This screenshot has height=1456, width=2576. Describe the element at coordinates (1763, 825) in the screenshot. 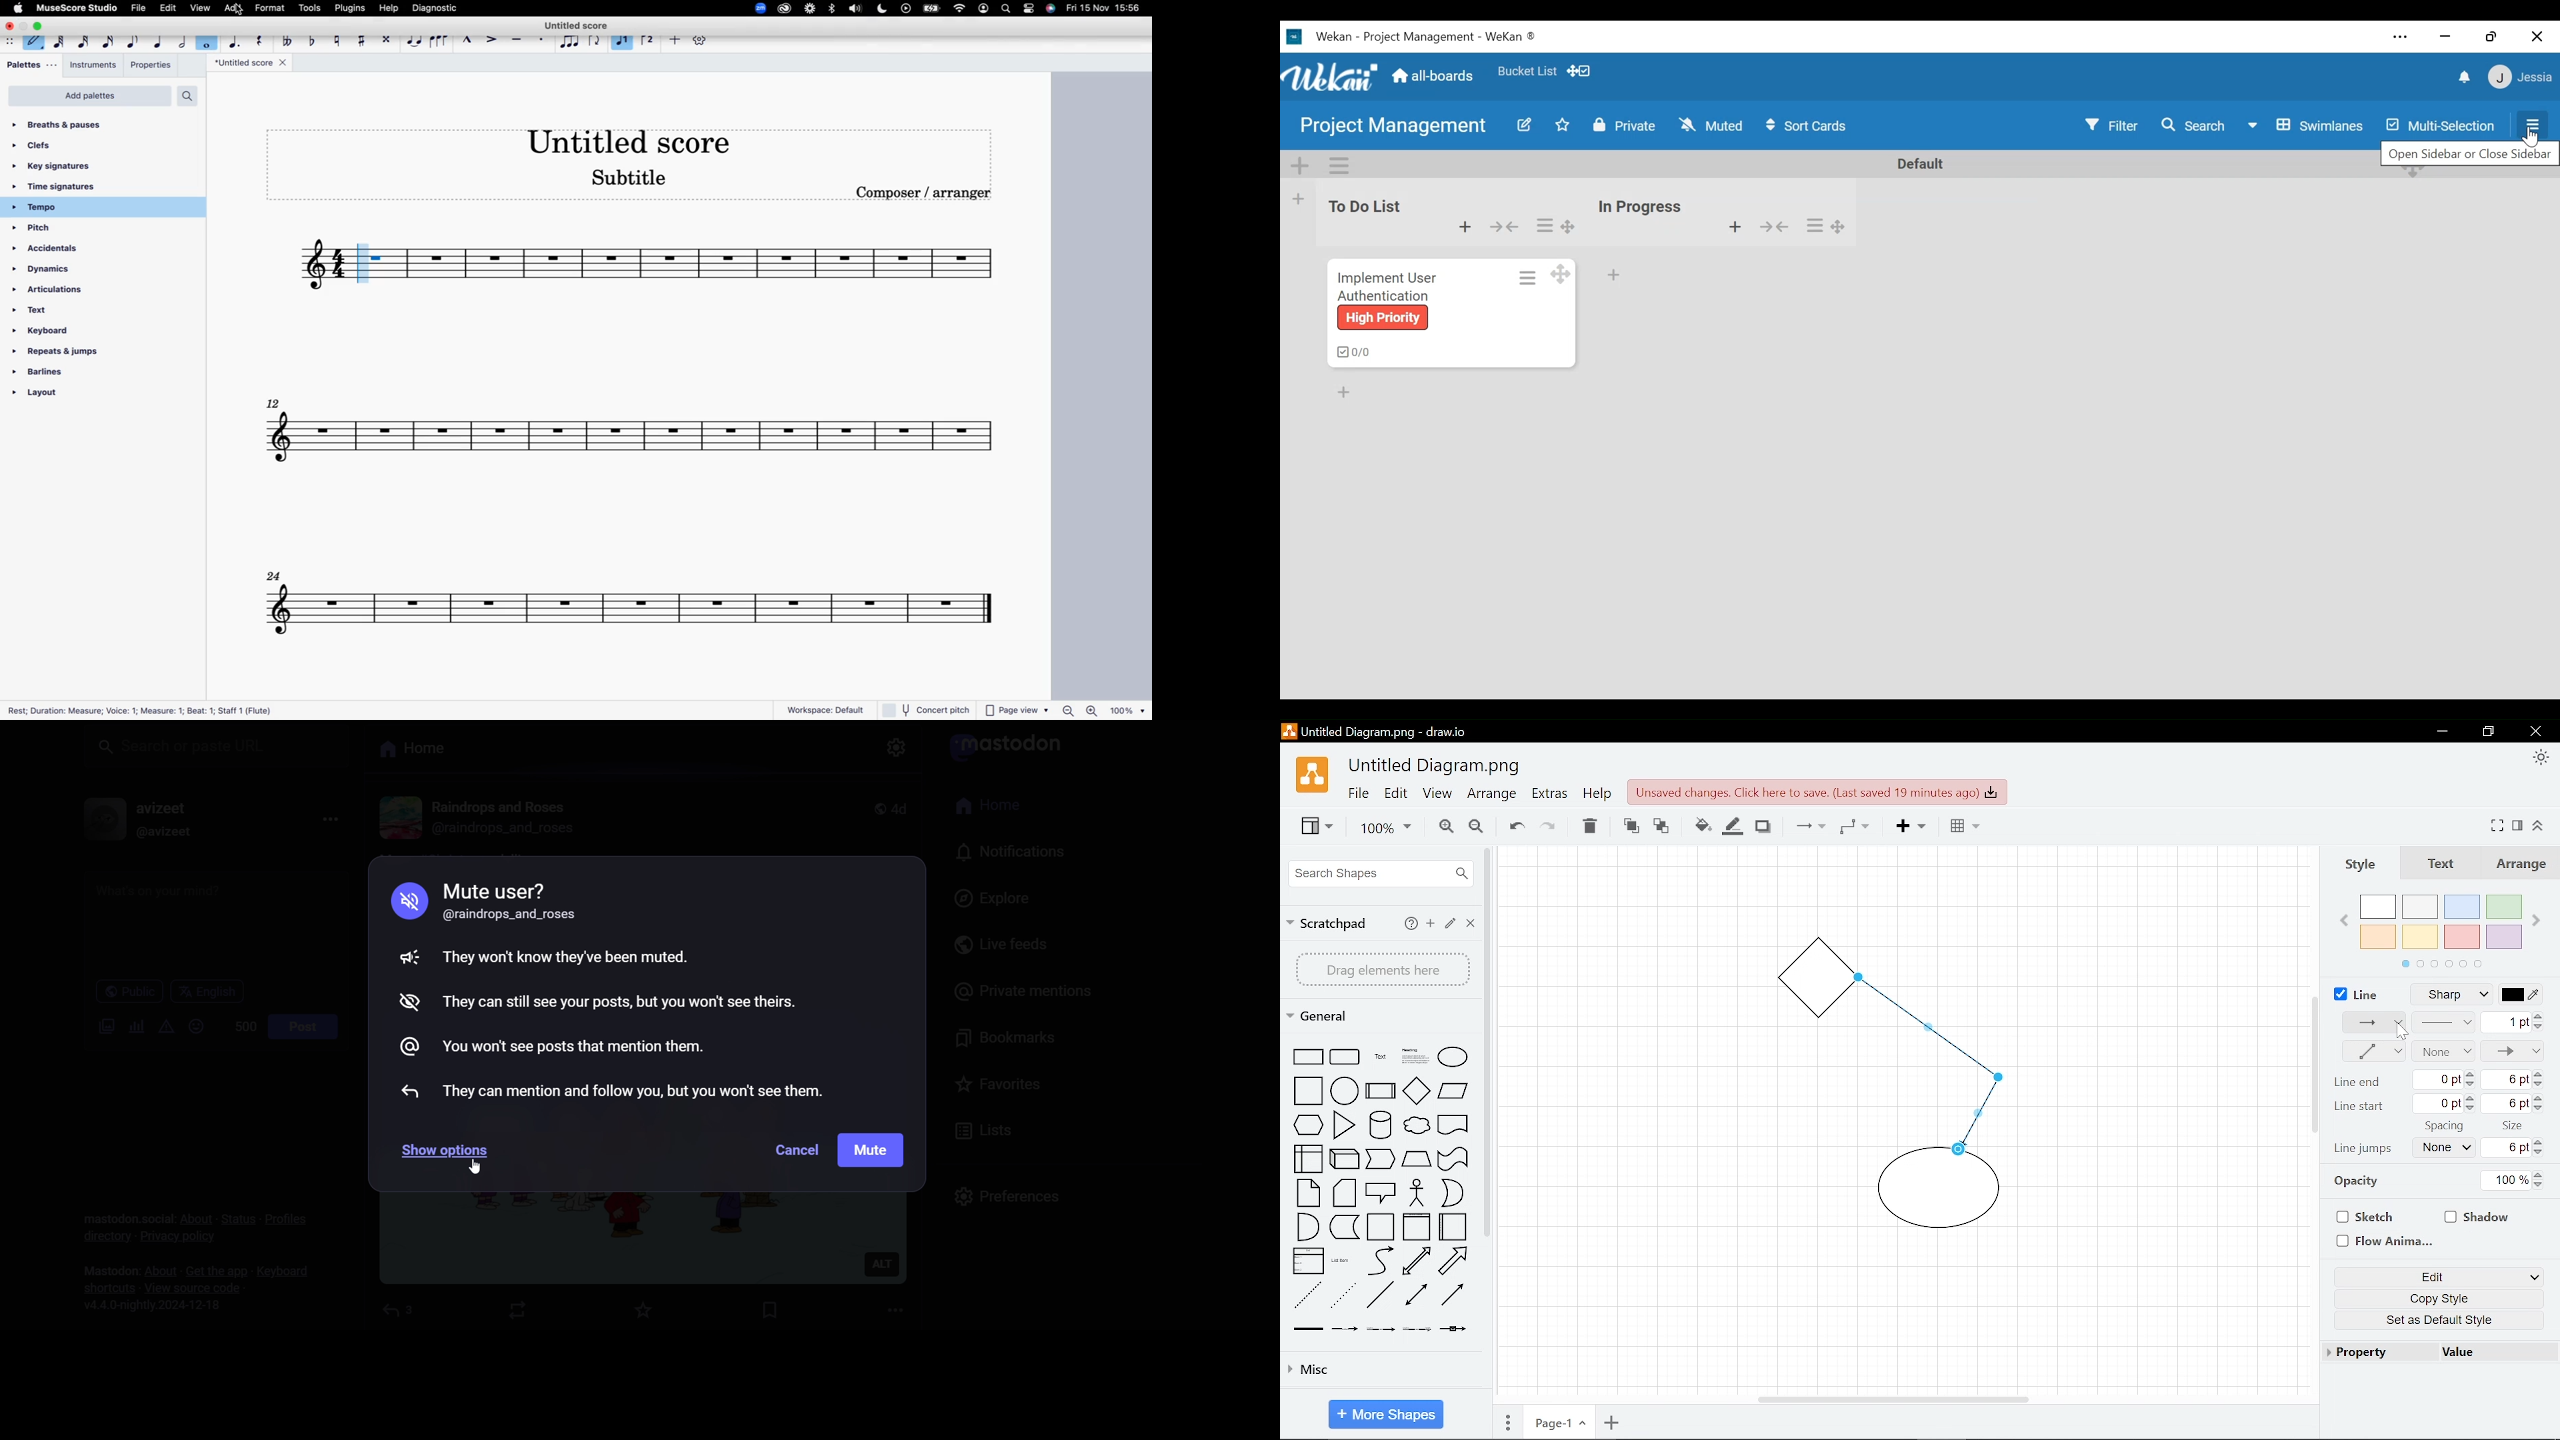

I see `Shadow` at that location.